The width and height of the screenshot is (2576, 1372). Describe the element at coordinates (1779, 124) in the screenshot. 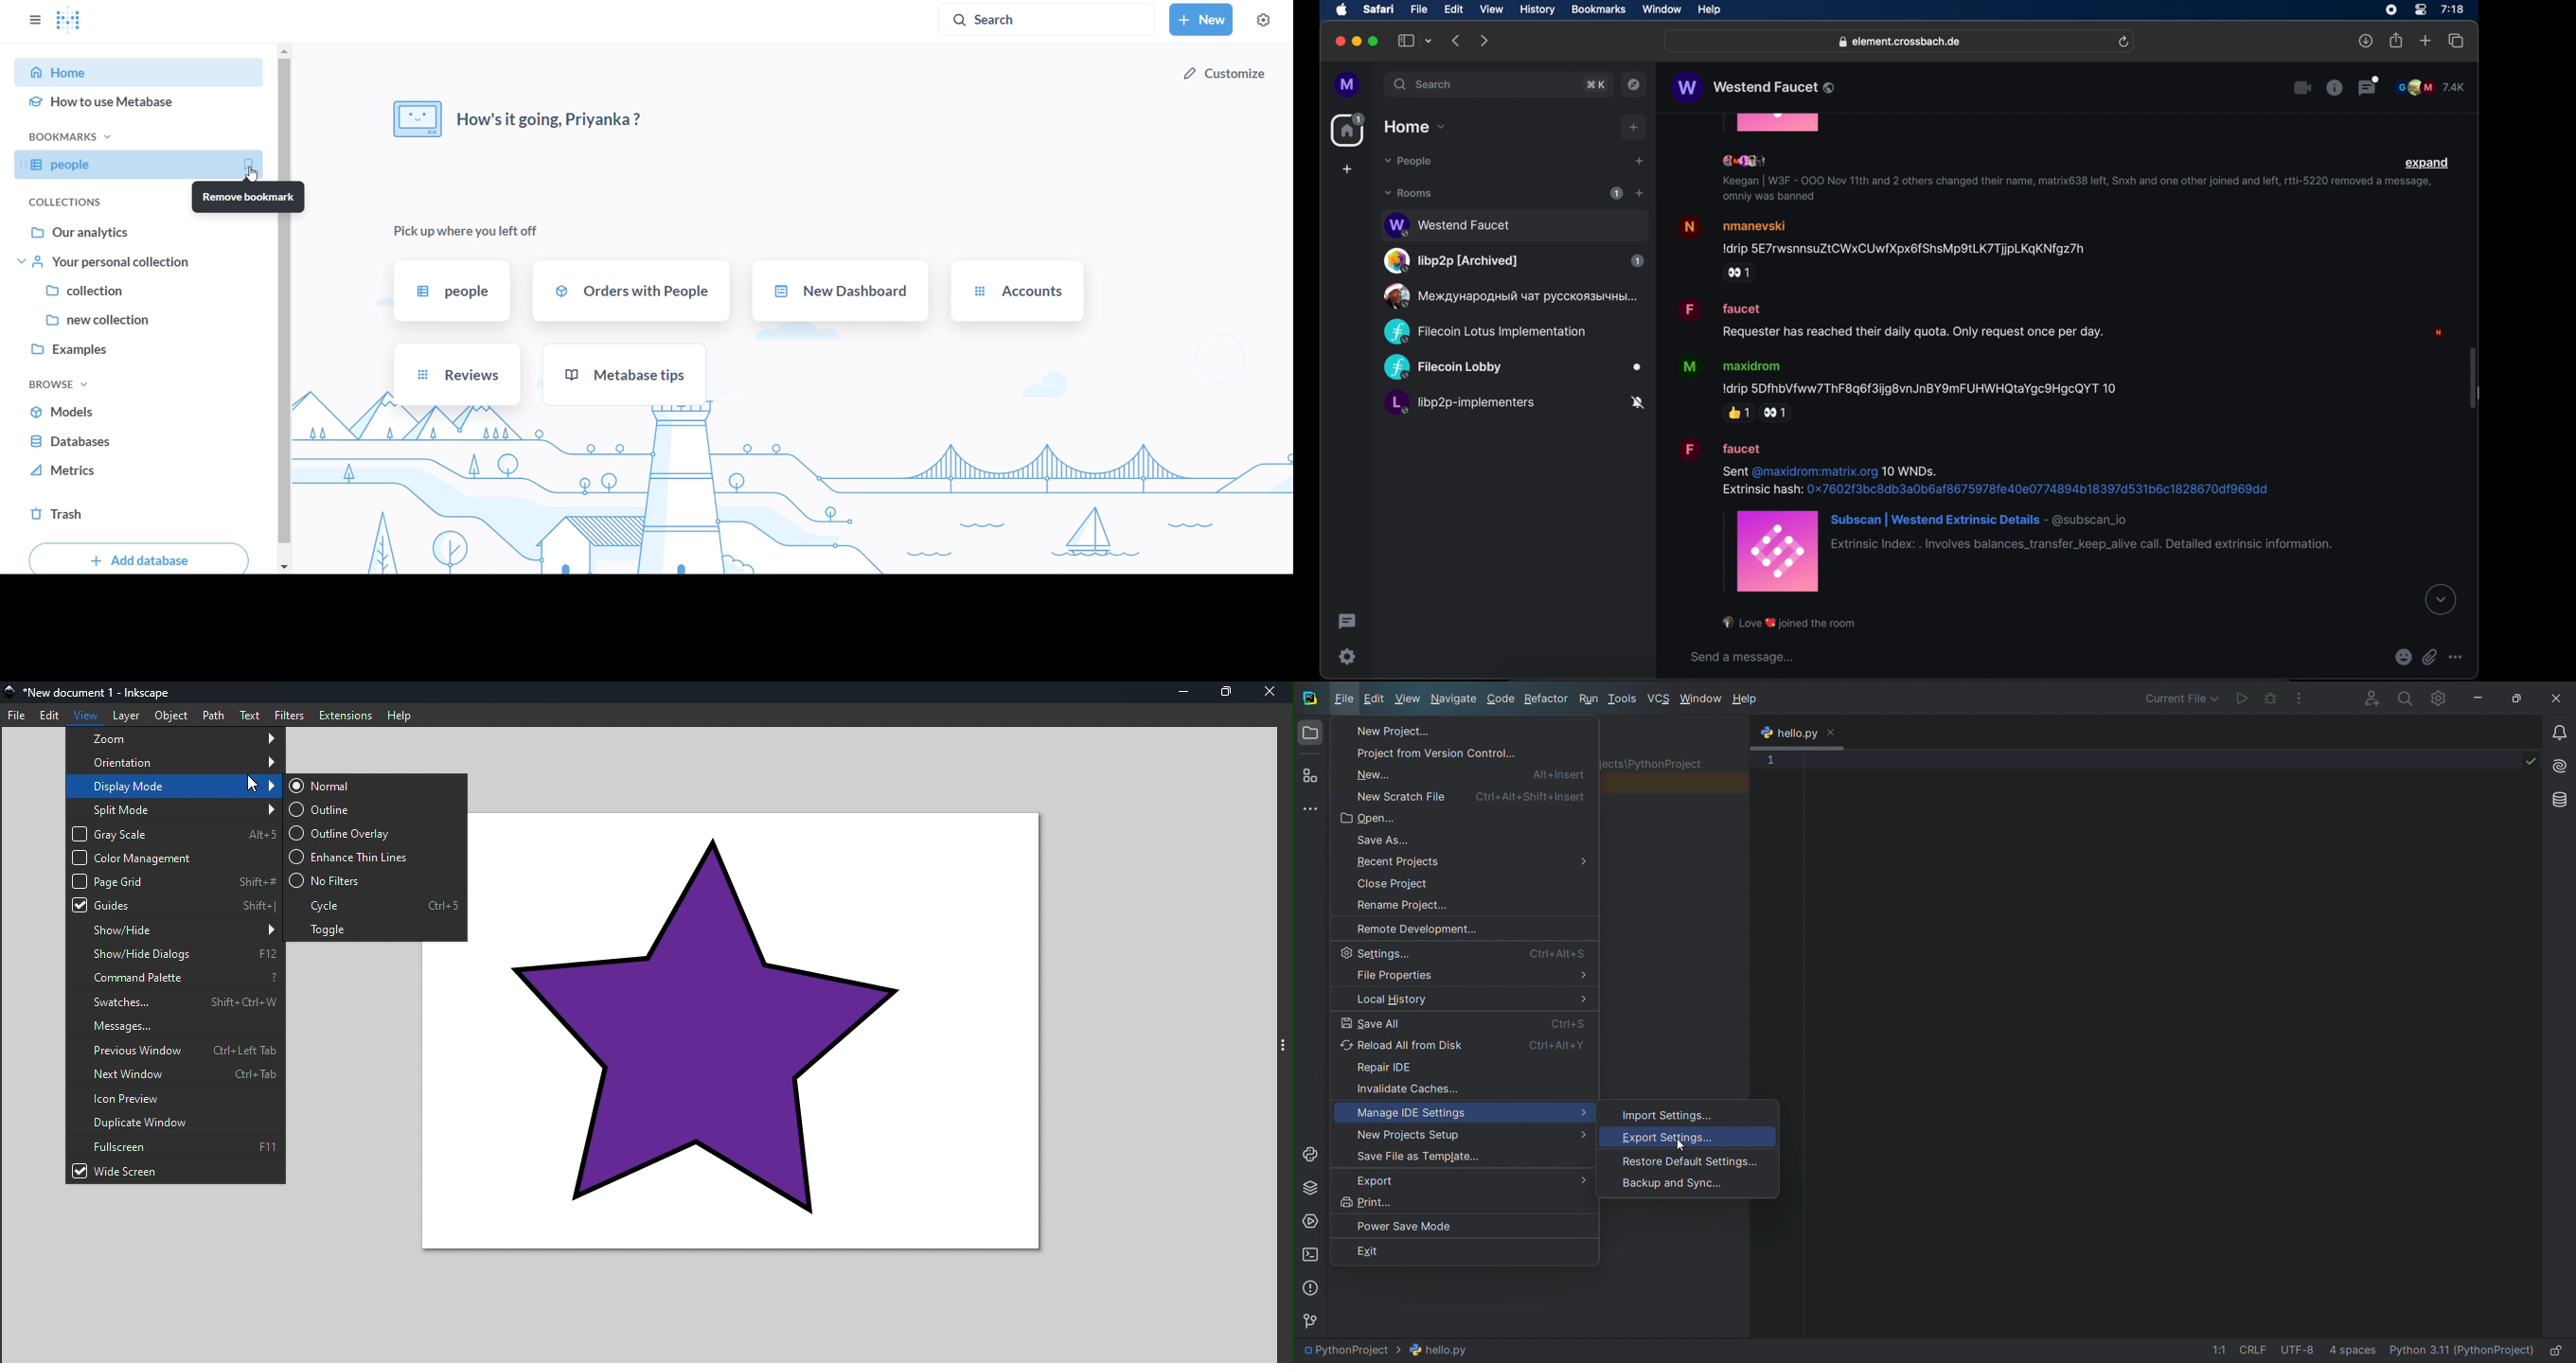

I see `obscured icon` at that location.